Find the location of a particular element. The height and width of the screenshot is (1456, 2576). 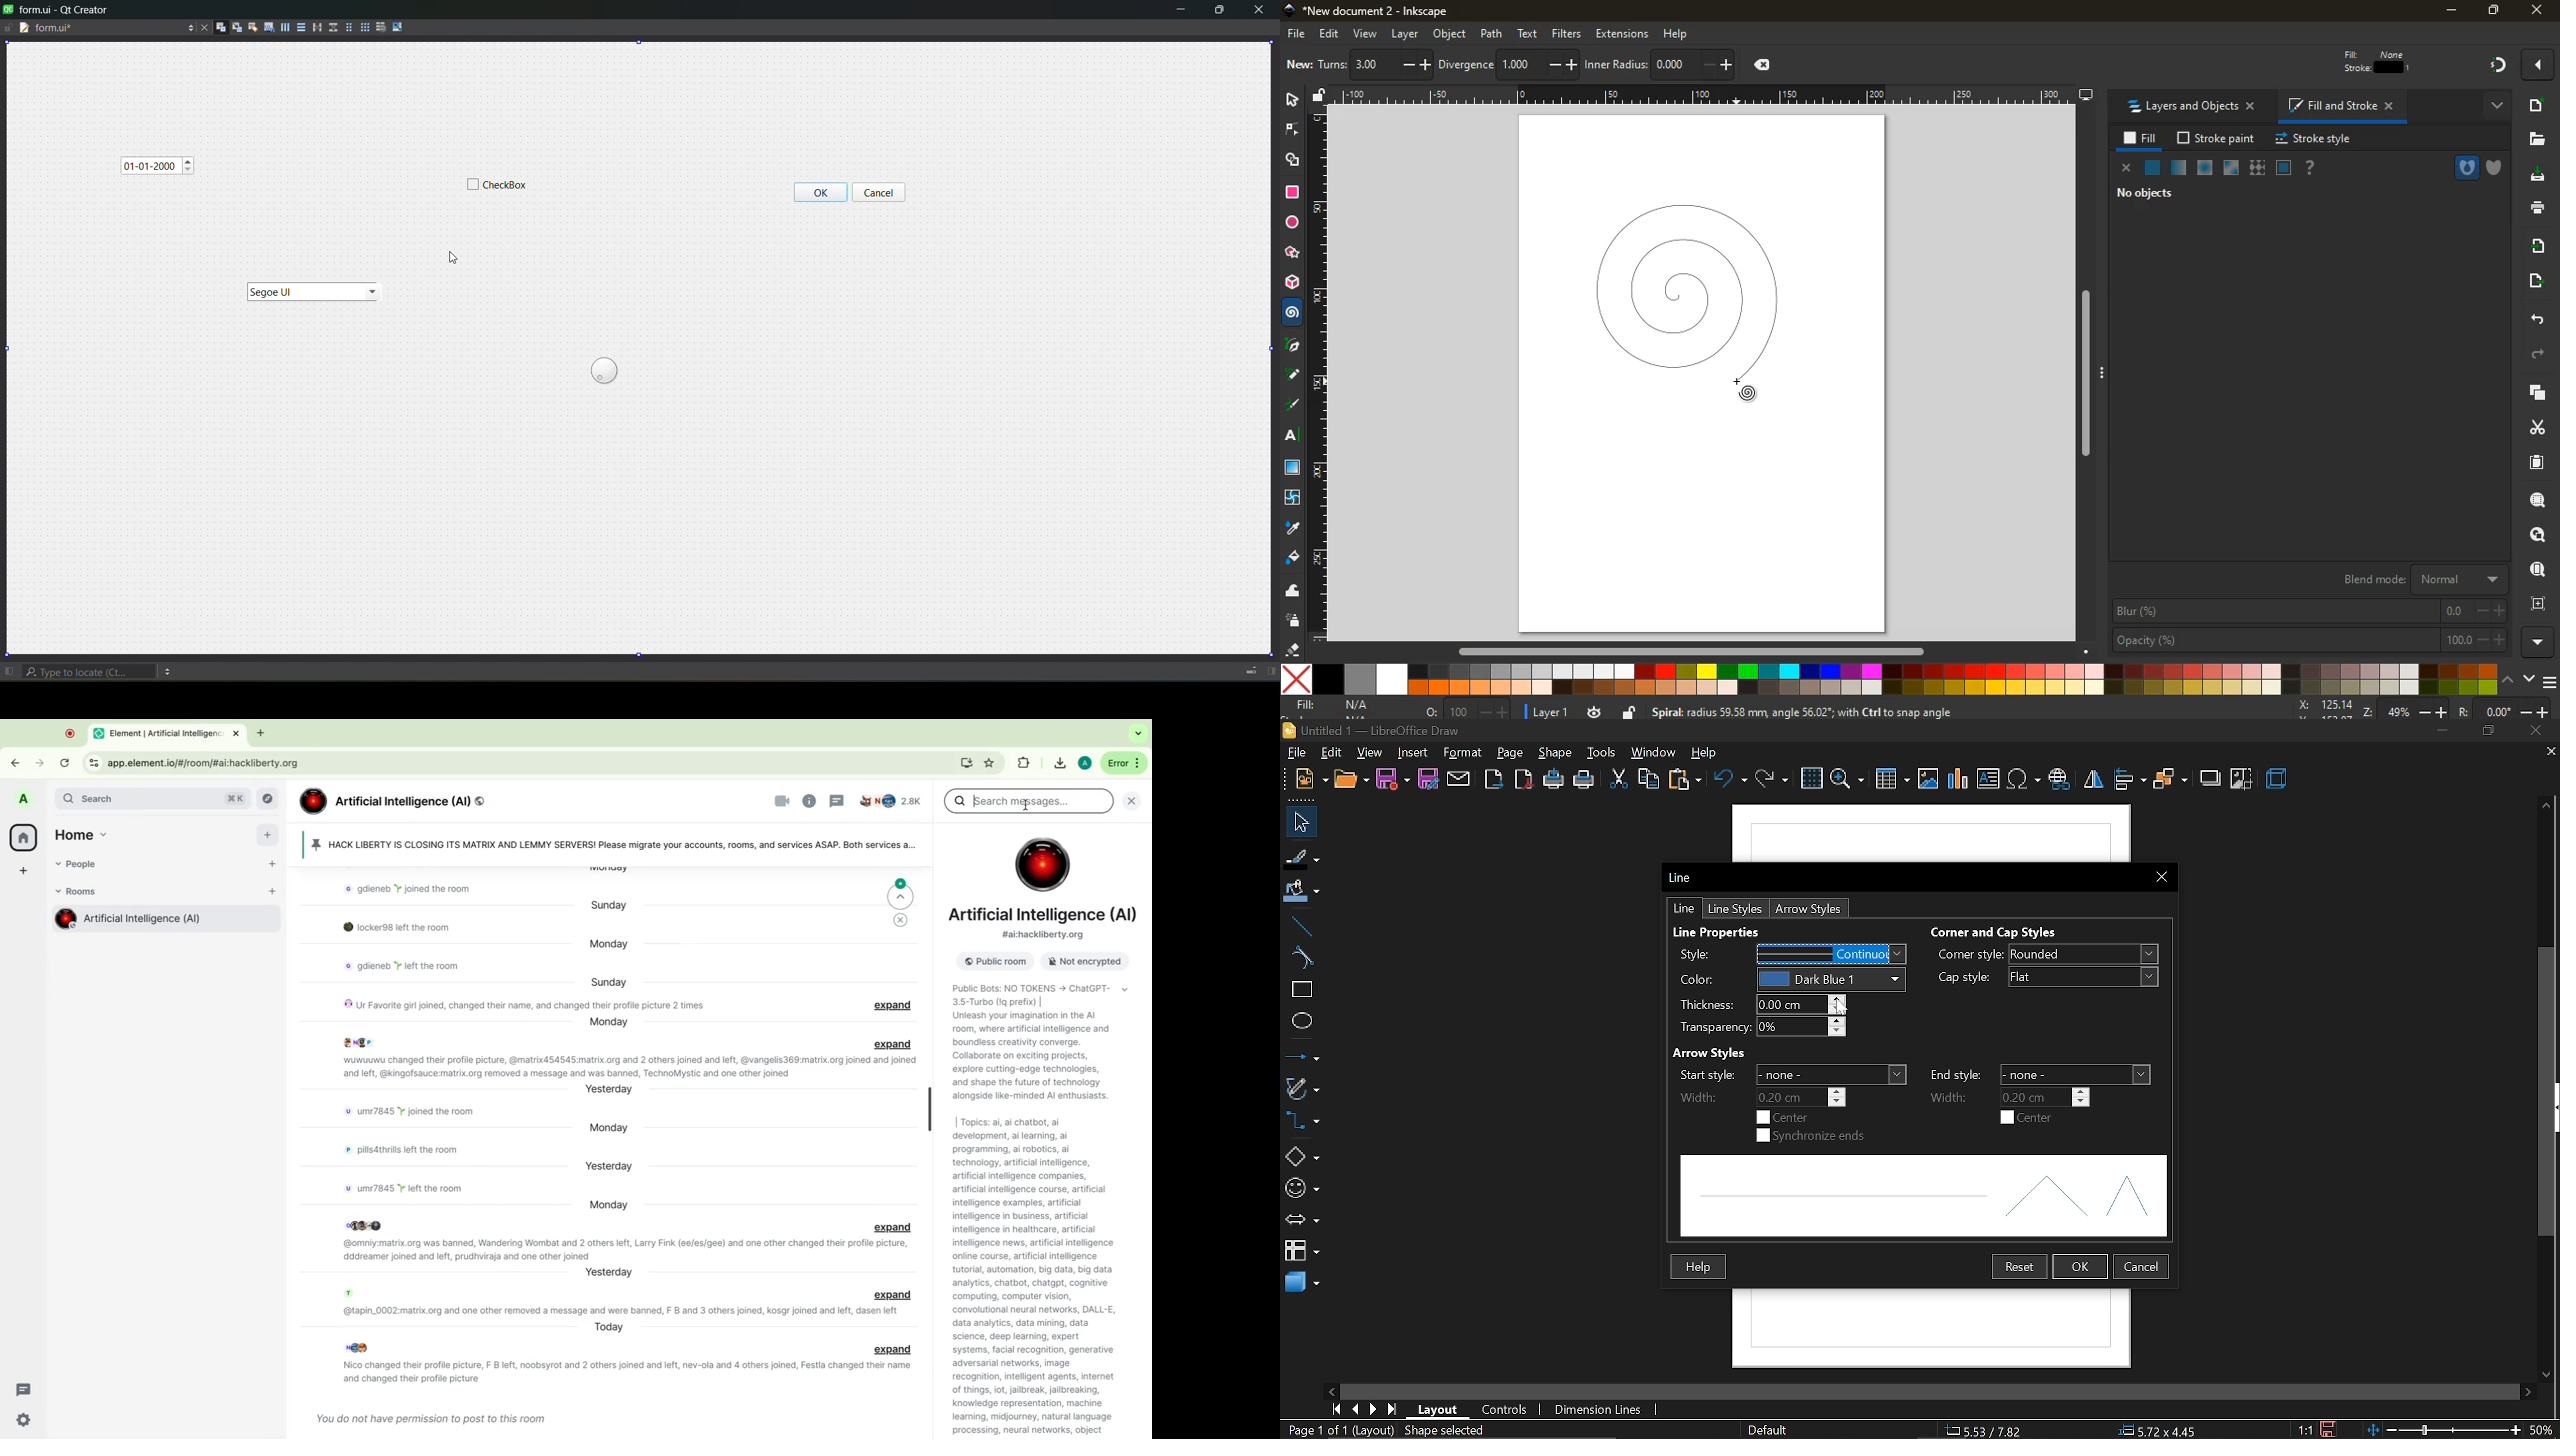

Close is located at coordinates (1258, 10).